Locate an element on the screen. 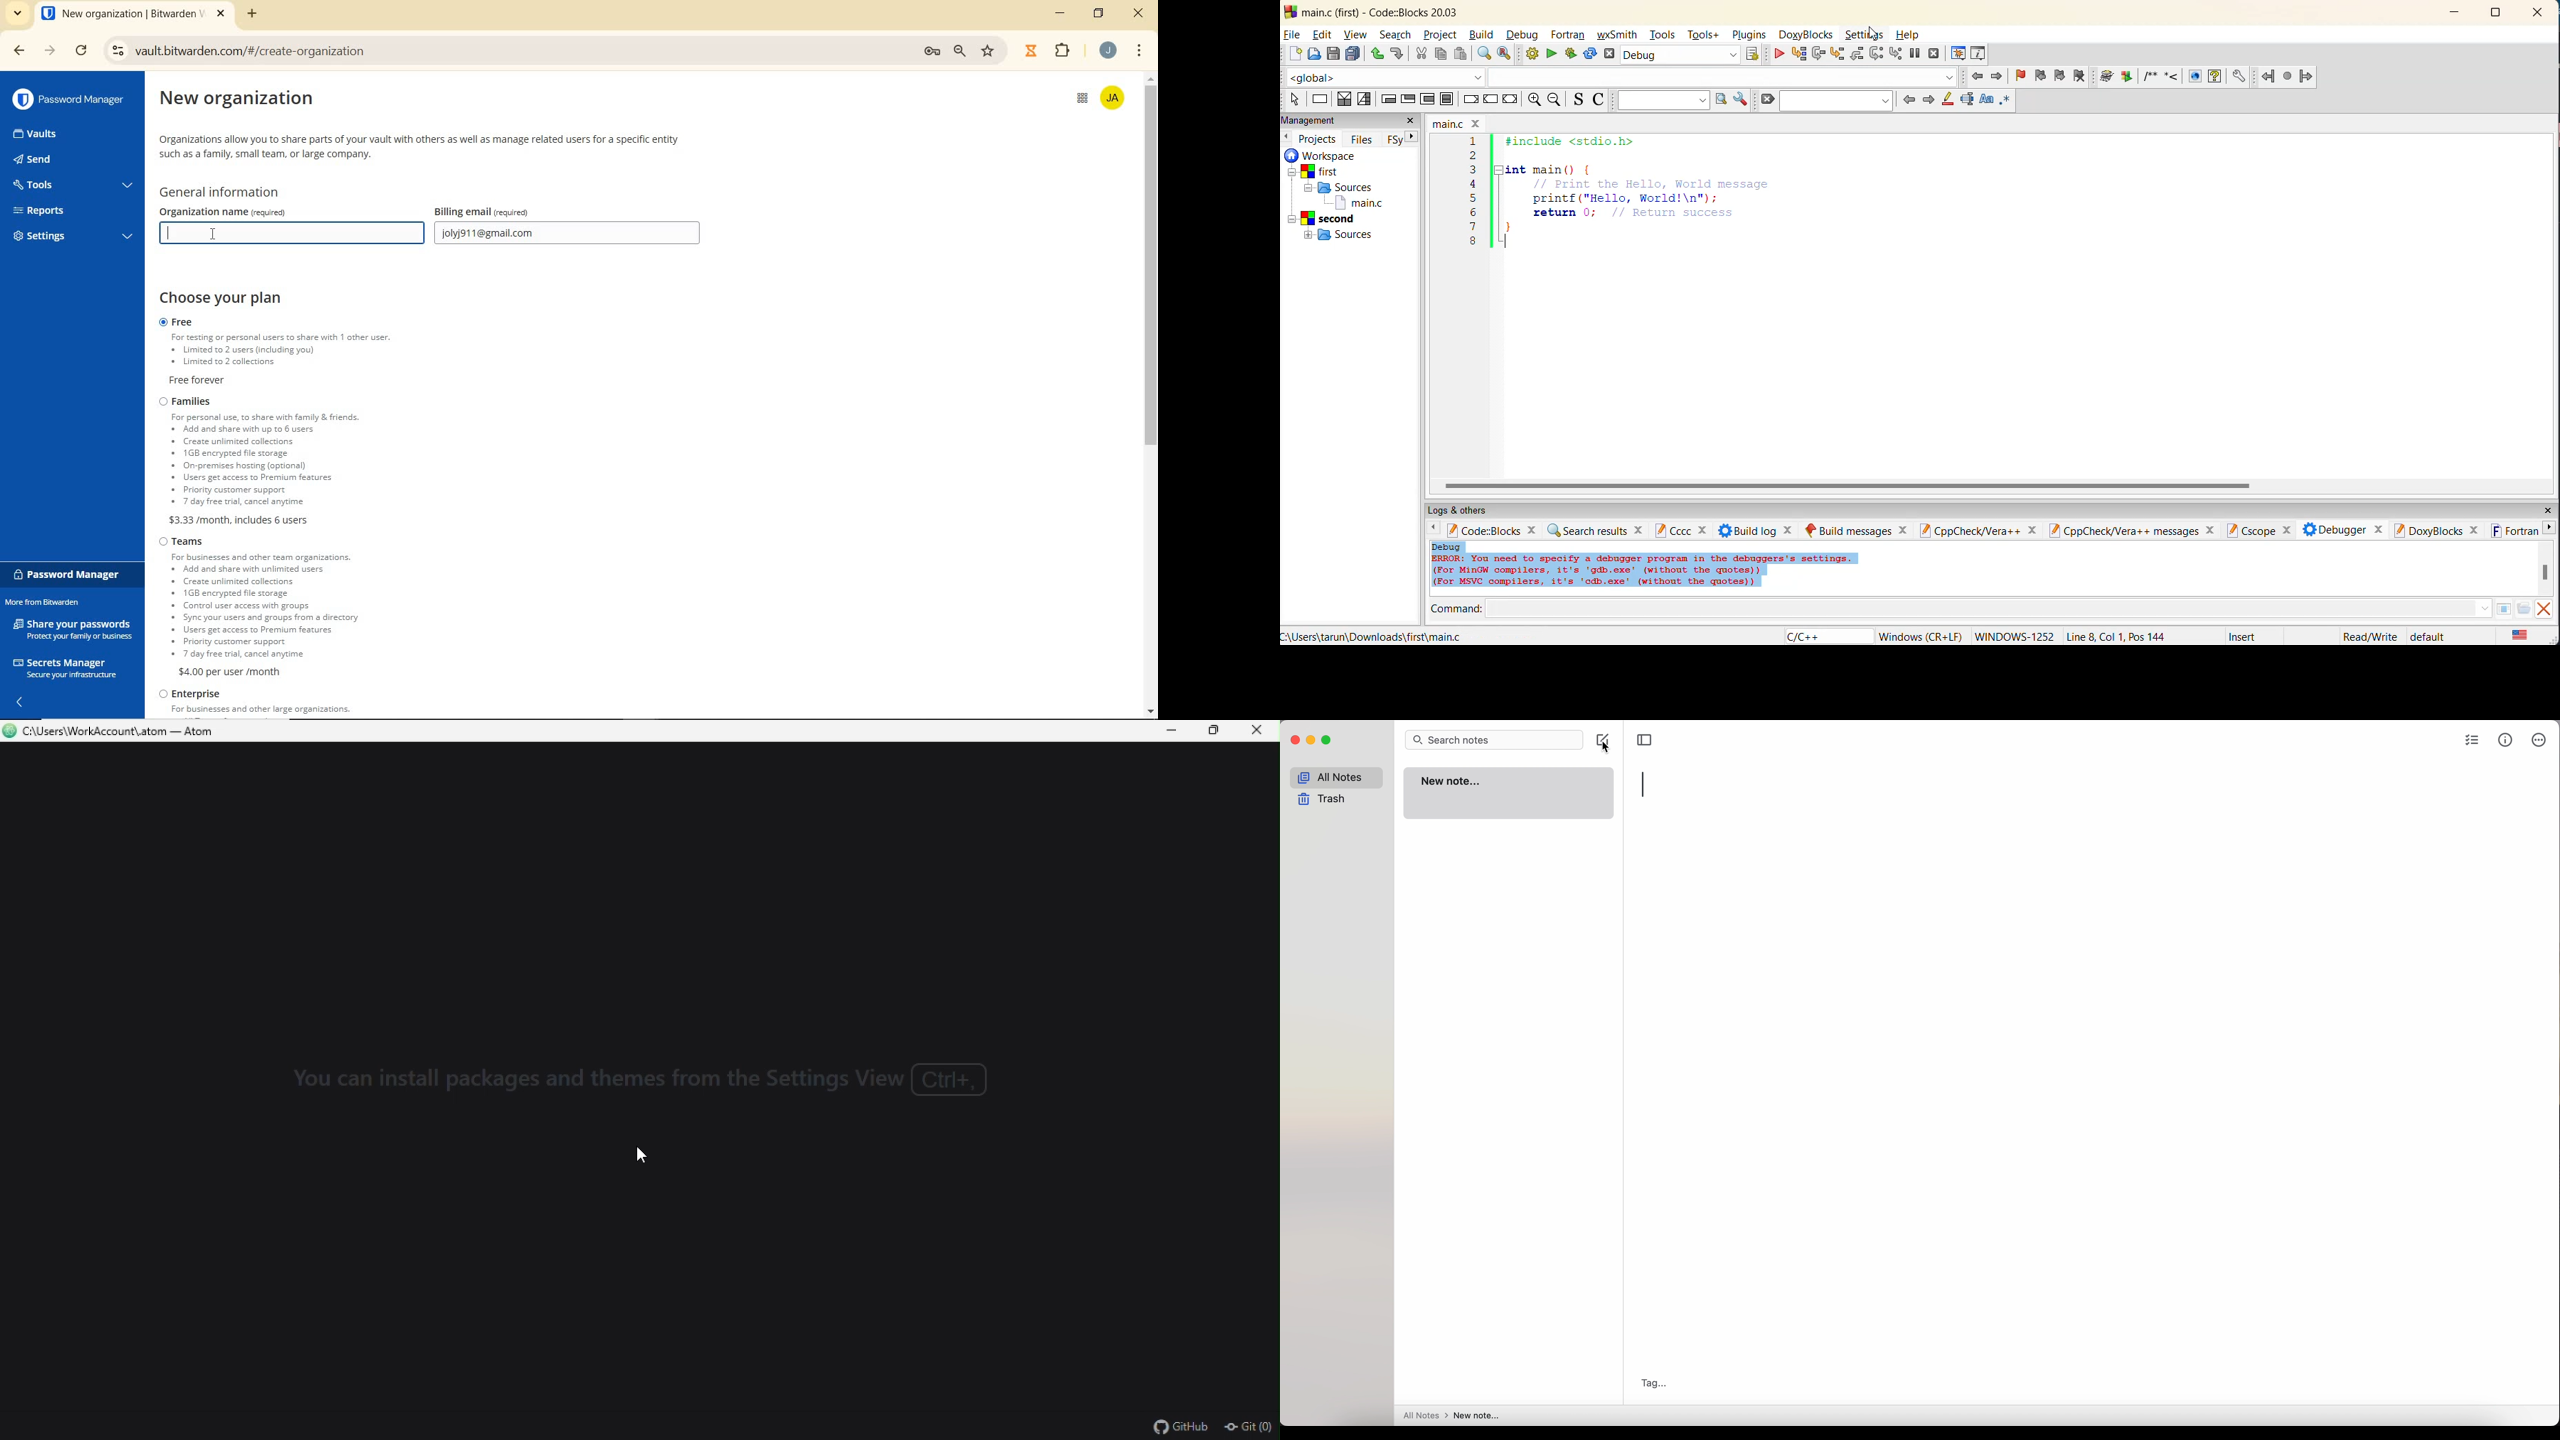 Image resolution: width=2576 pixels, height=1456 pixels. Insert comment block is located at coordinates (2148, 80).